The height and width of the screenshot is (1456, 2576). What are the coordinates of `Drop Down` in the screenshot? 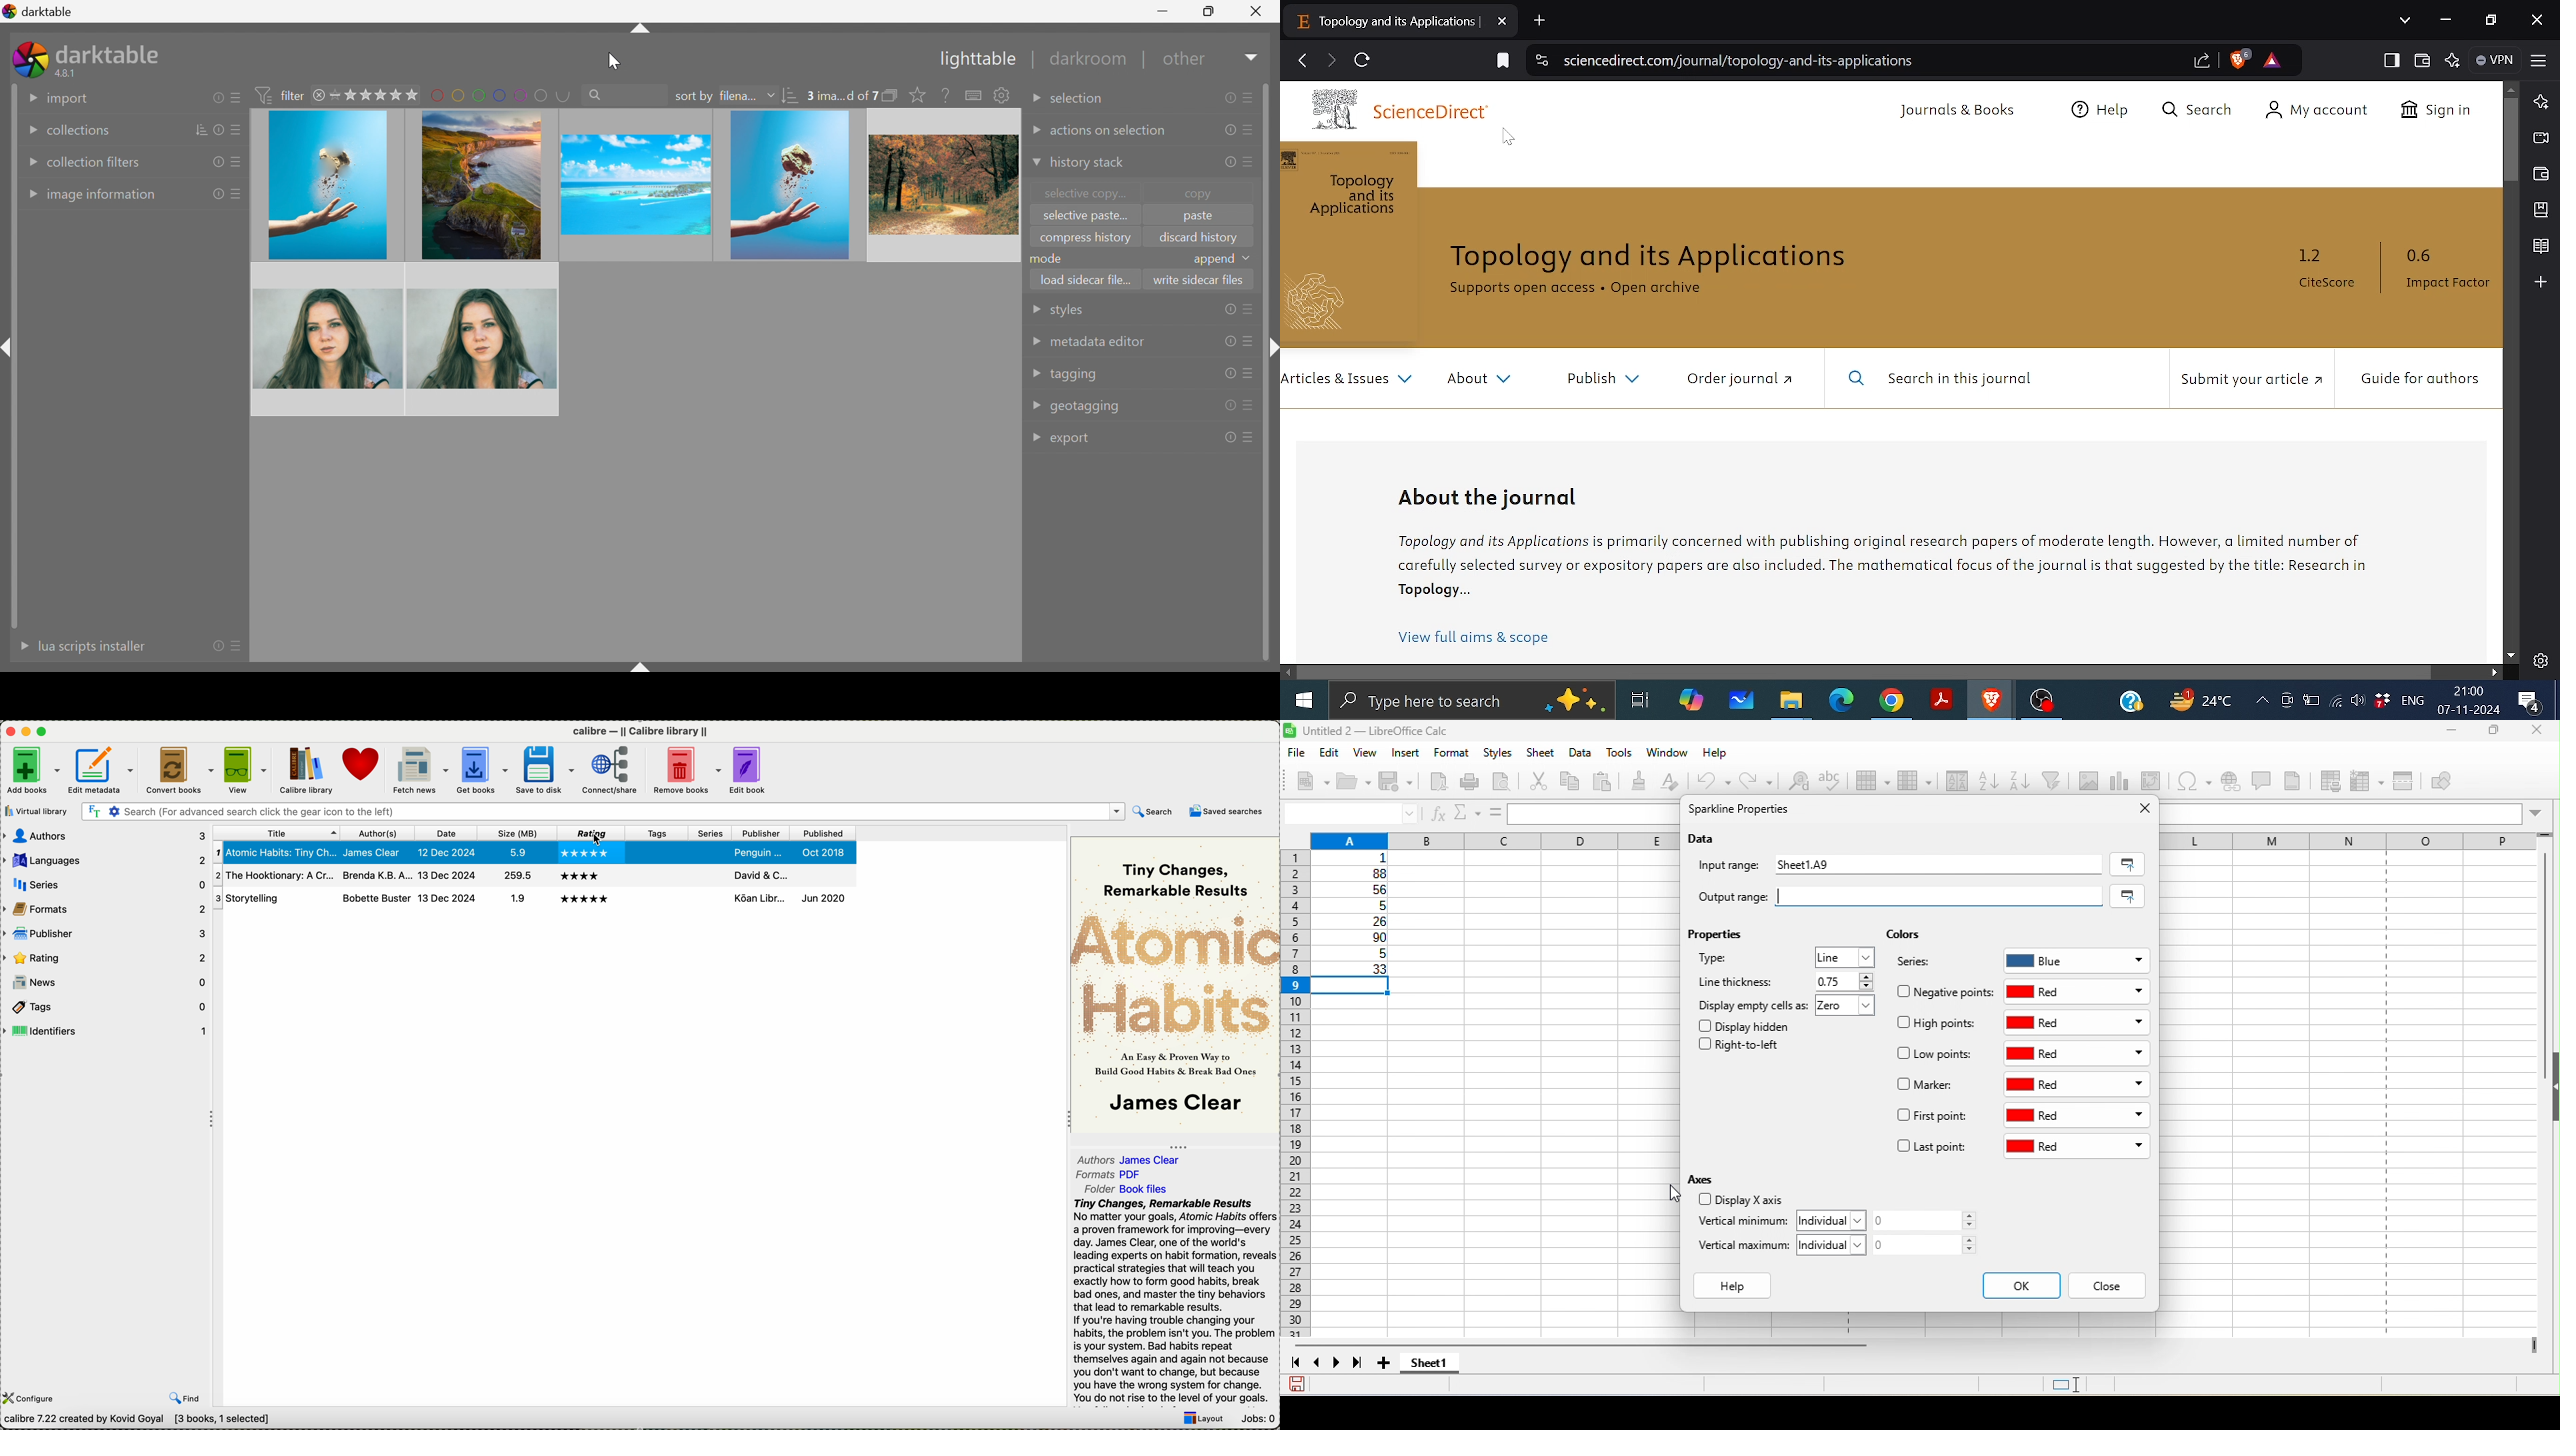 It's located at (30, 163).